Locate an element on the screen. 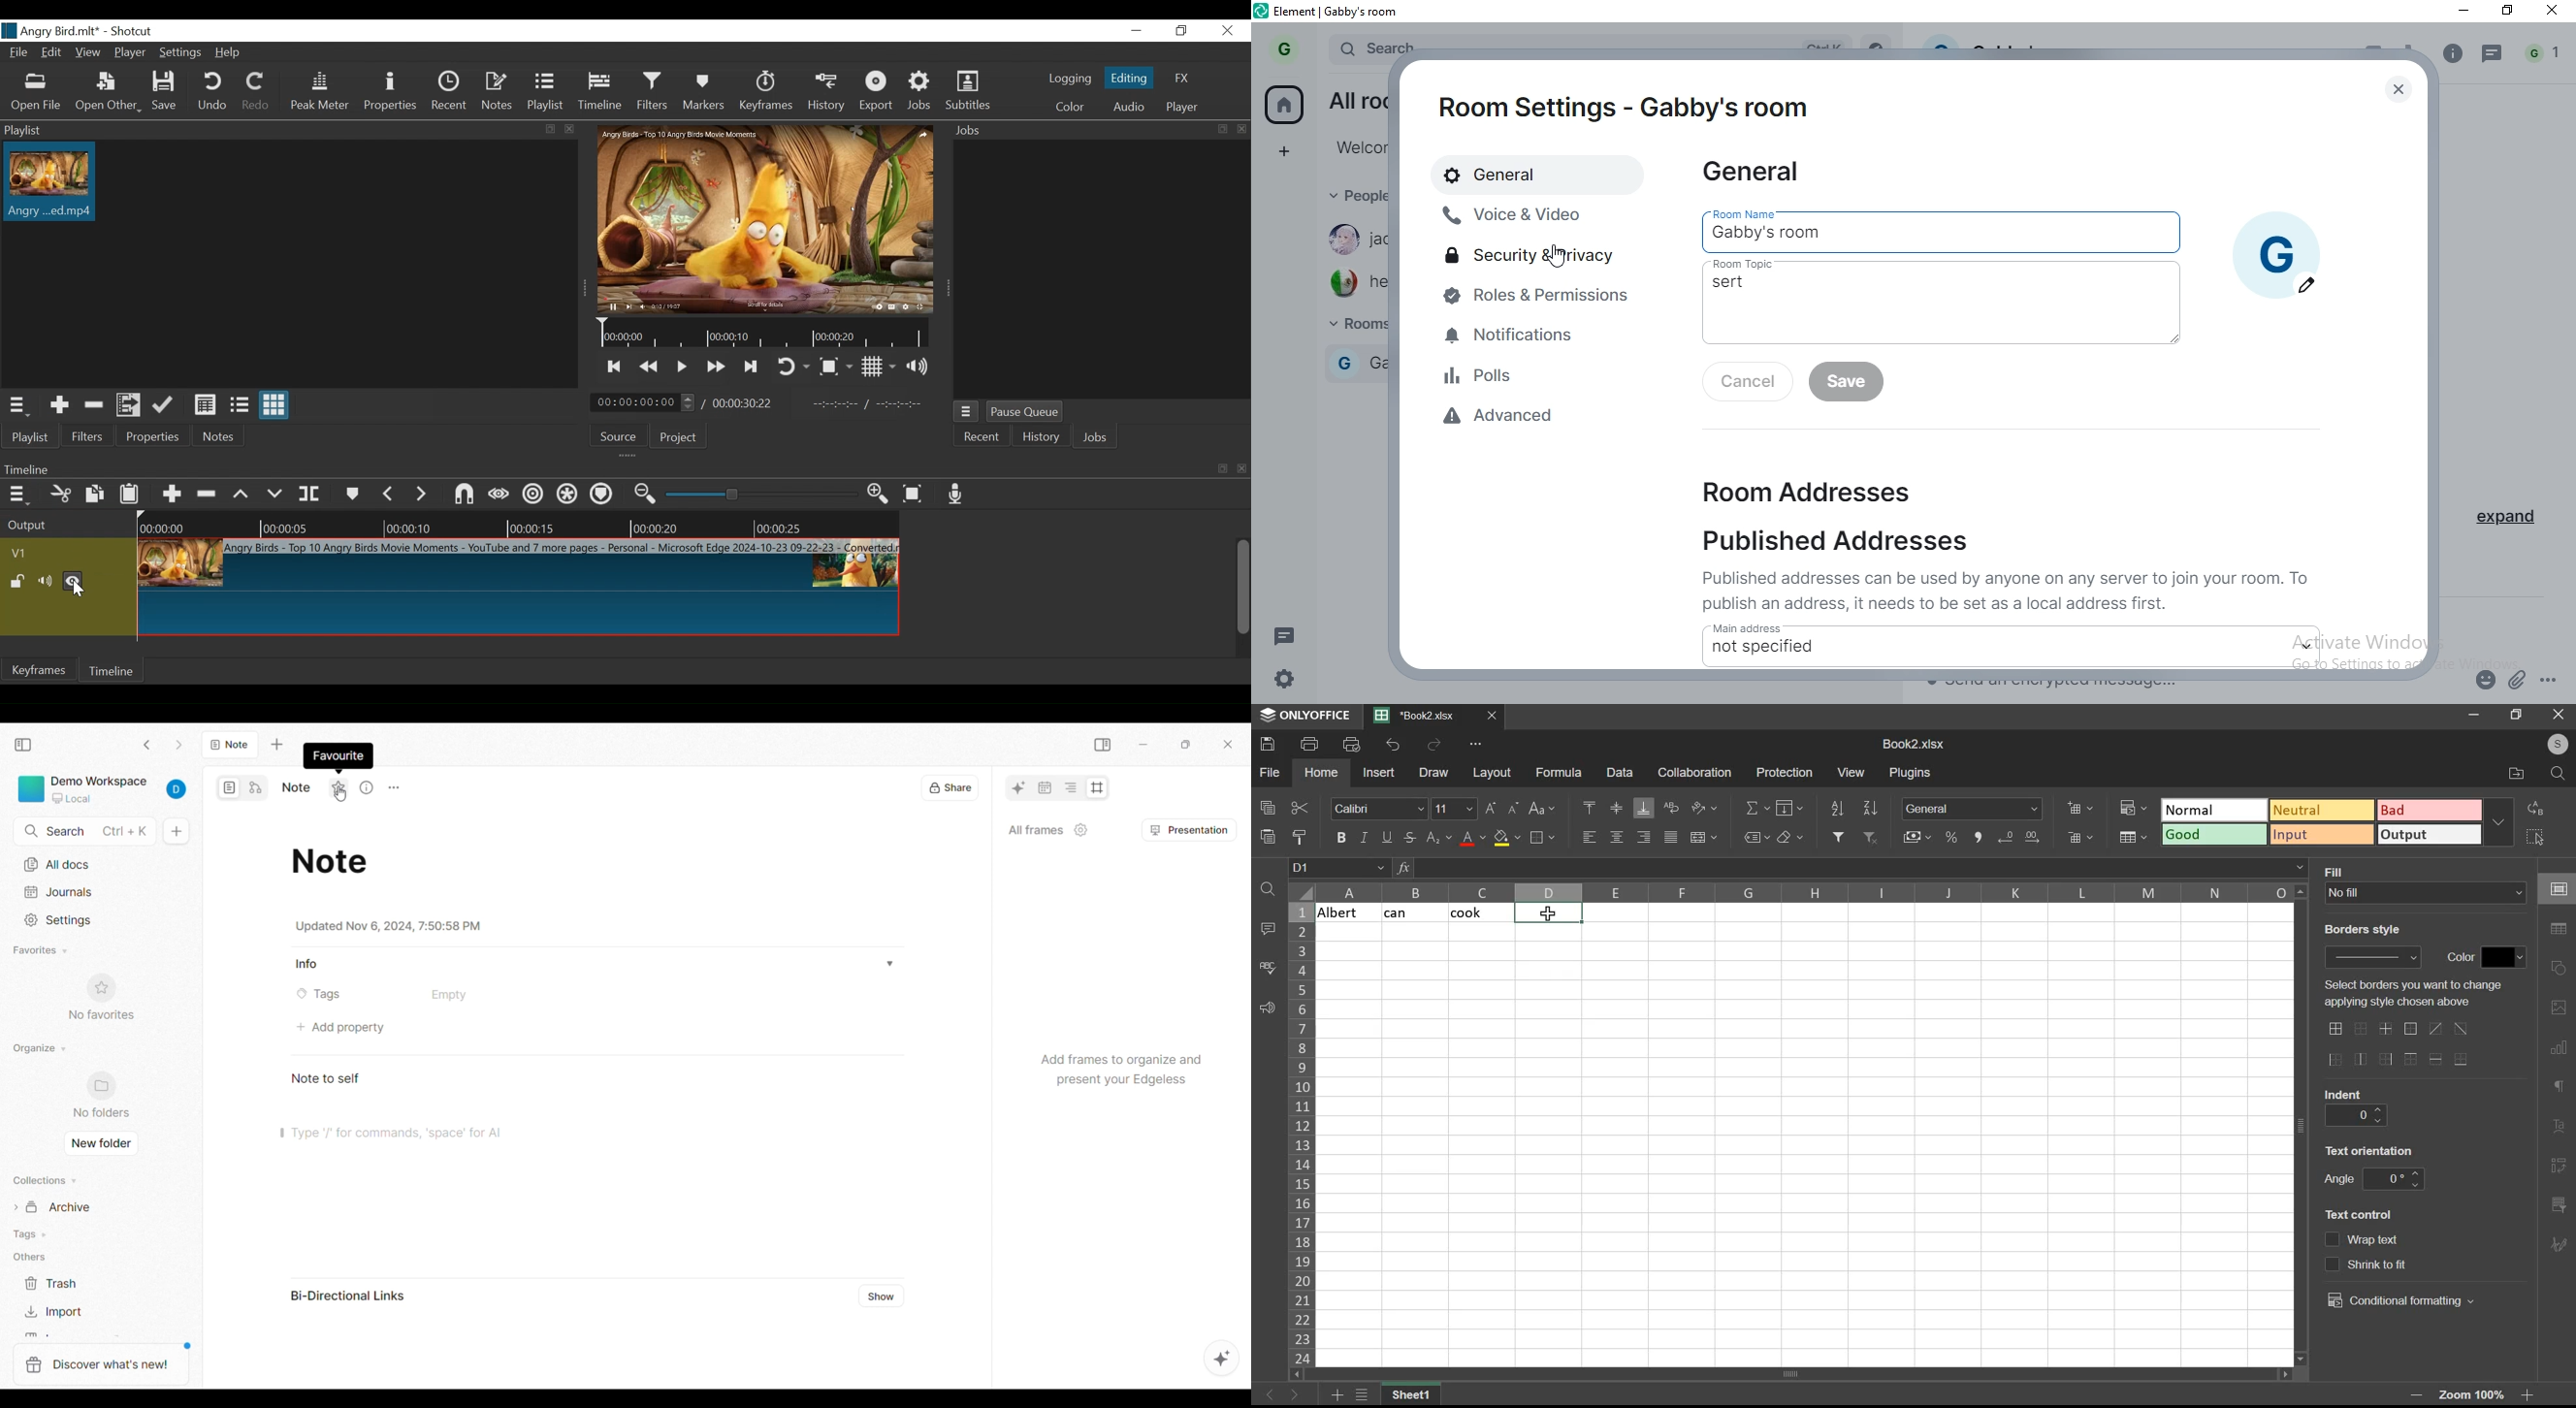  Remove cut is located at coordinates (91, 405).